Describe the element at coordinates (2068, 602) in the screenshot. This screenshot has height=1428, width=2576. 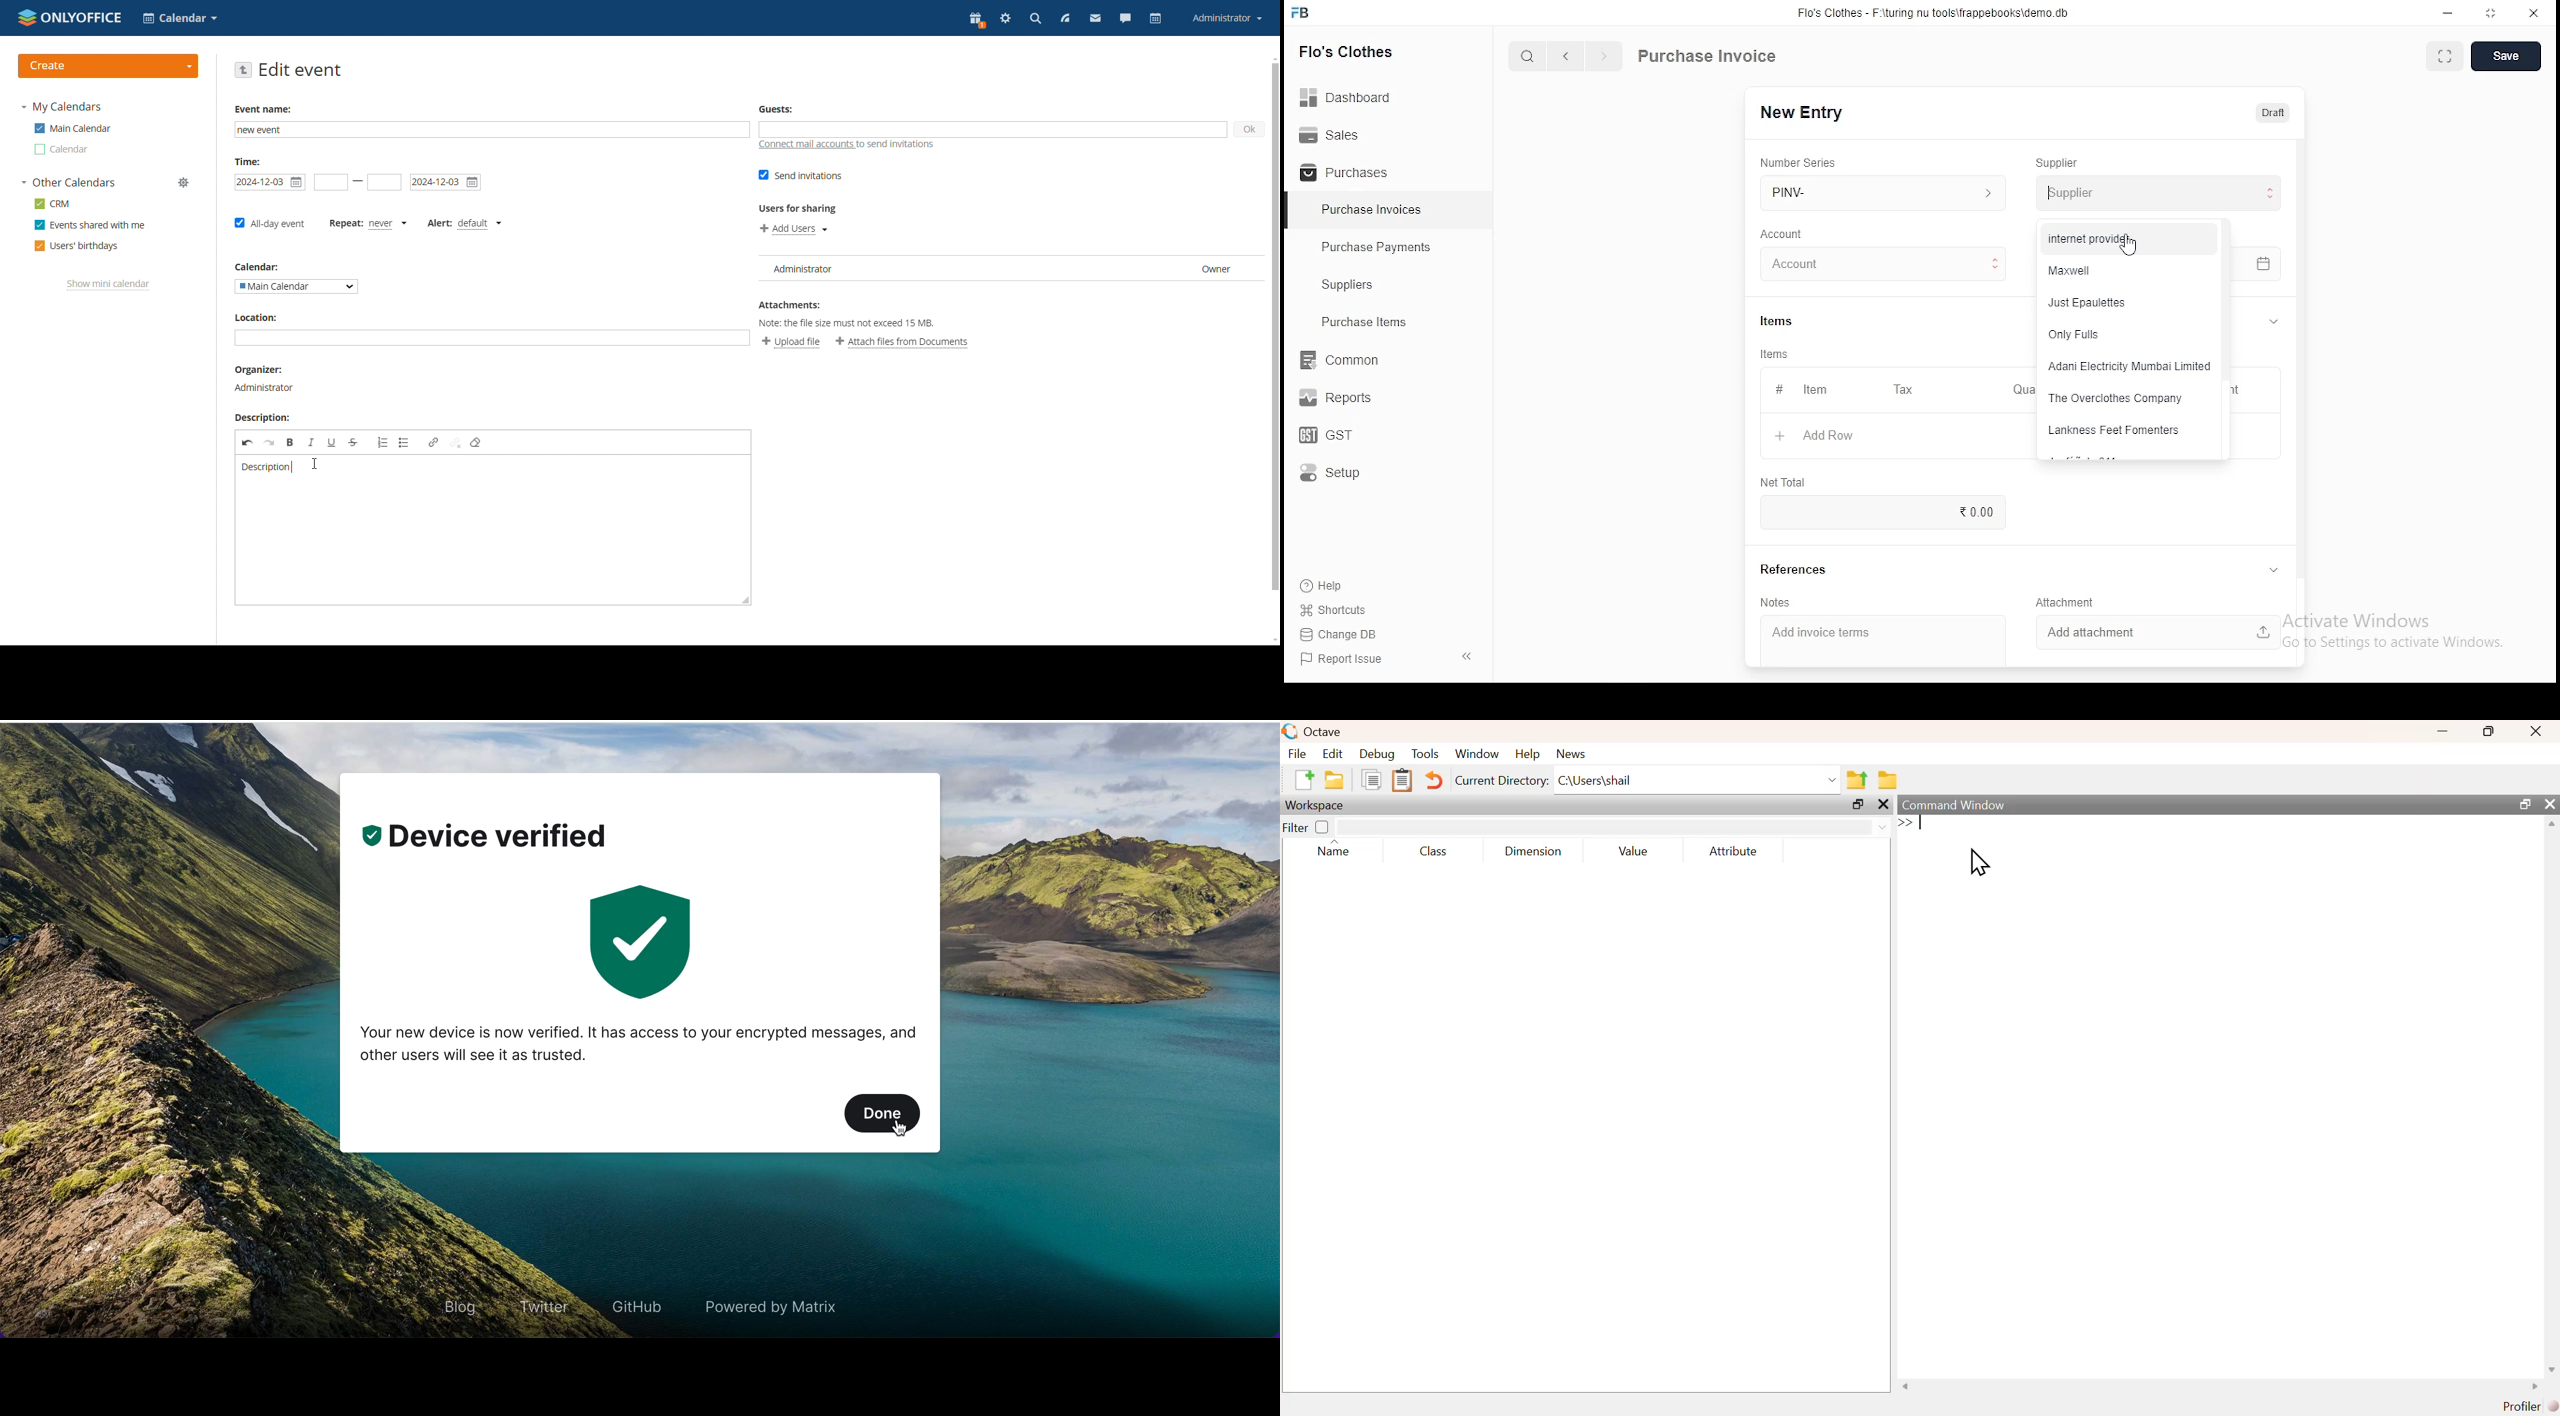
I see `Attachment` at that location.